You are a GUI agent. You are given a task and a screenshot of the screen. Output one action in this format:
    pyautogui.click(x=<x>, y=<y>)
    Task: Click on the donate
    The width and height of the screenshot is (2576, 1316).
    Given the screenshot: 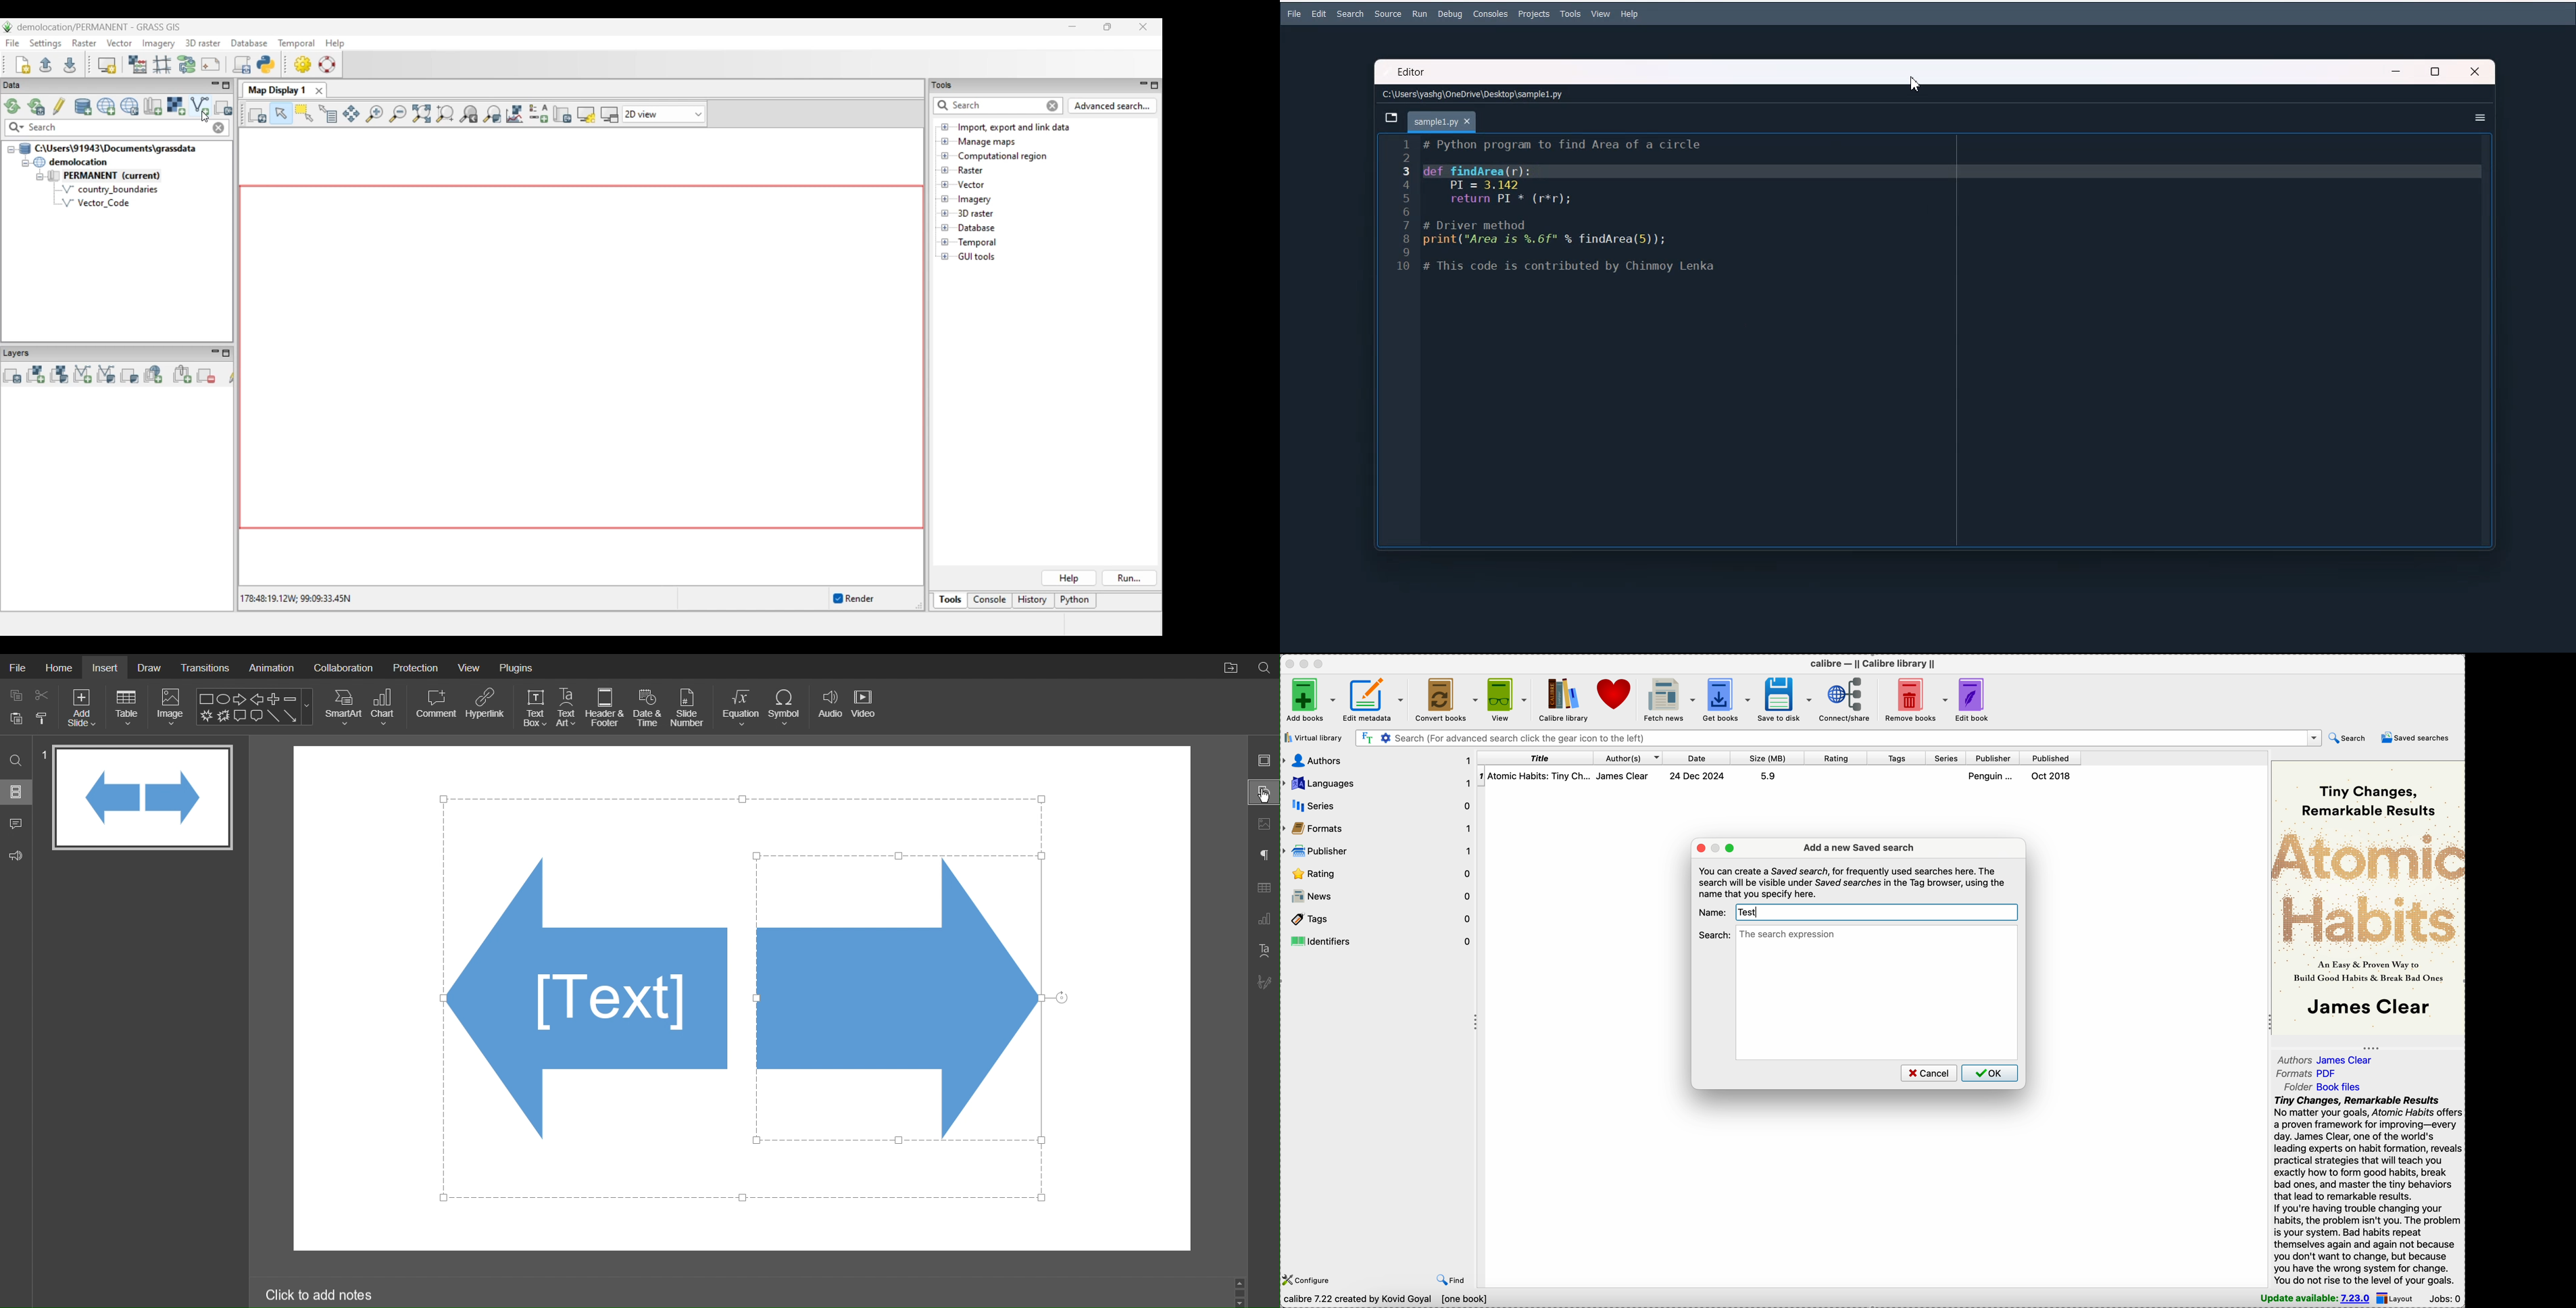 What is the action you would take?
    pyautogui.click(x=1616, y=696)
    